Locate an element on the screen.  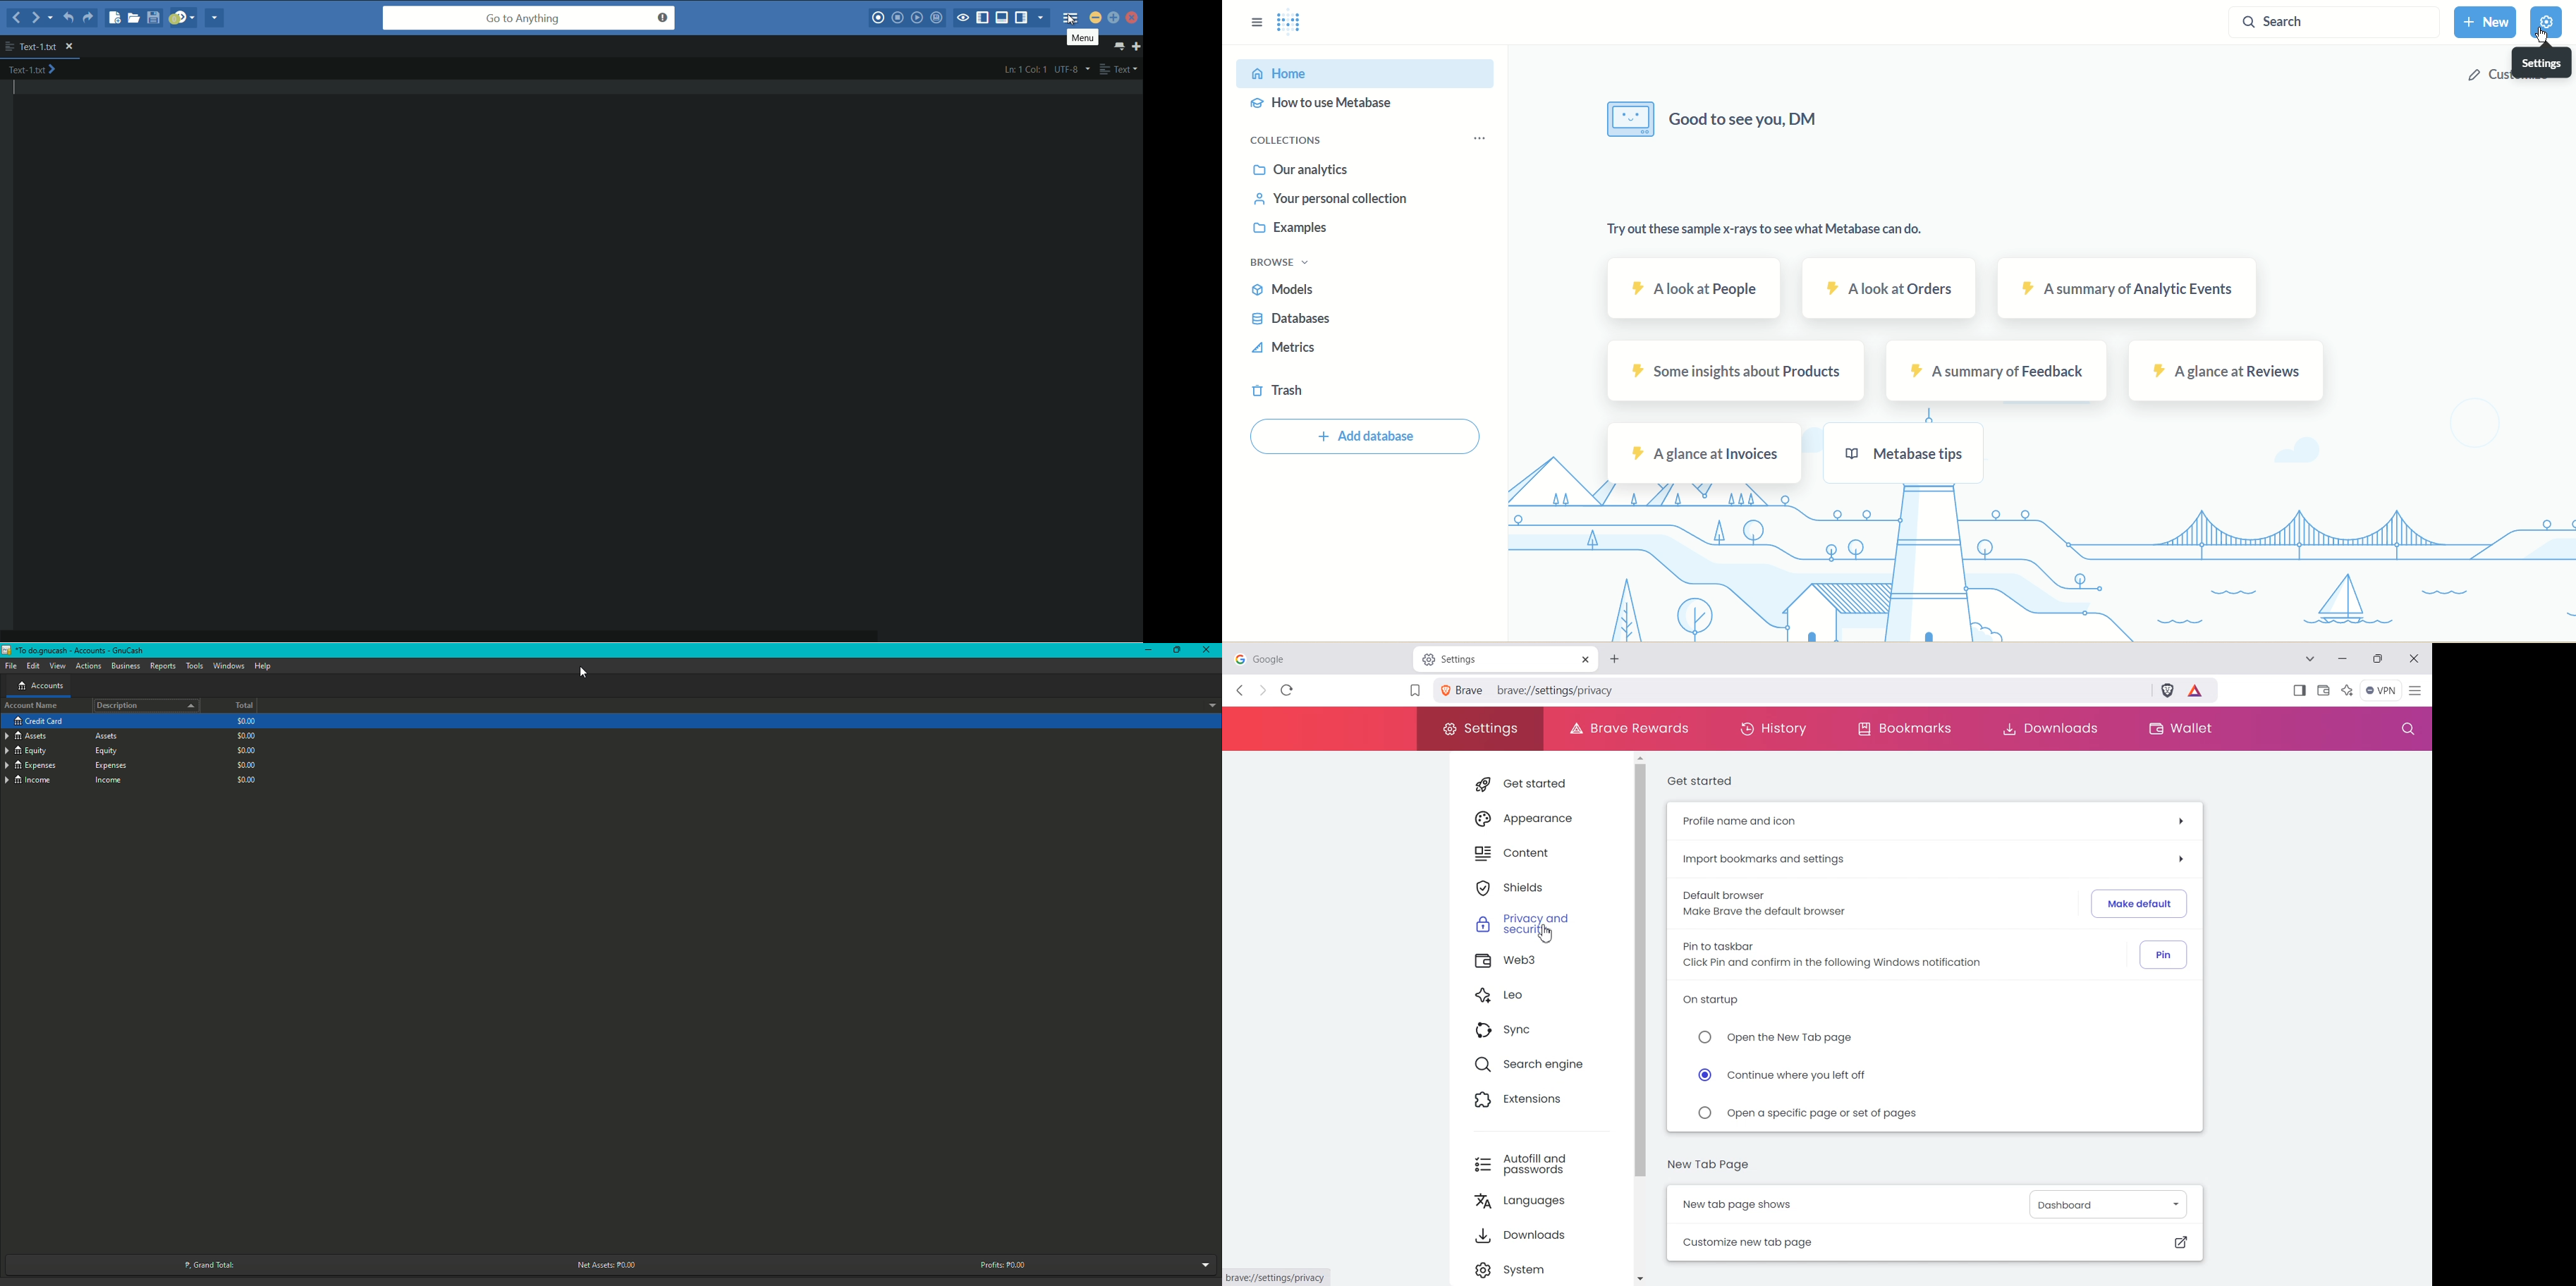
Back is located at coordinates (1241, 690).